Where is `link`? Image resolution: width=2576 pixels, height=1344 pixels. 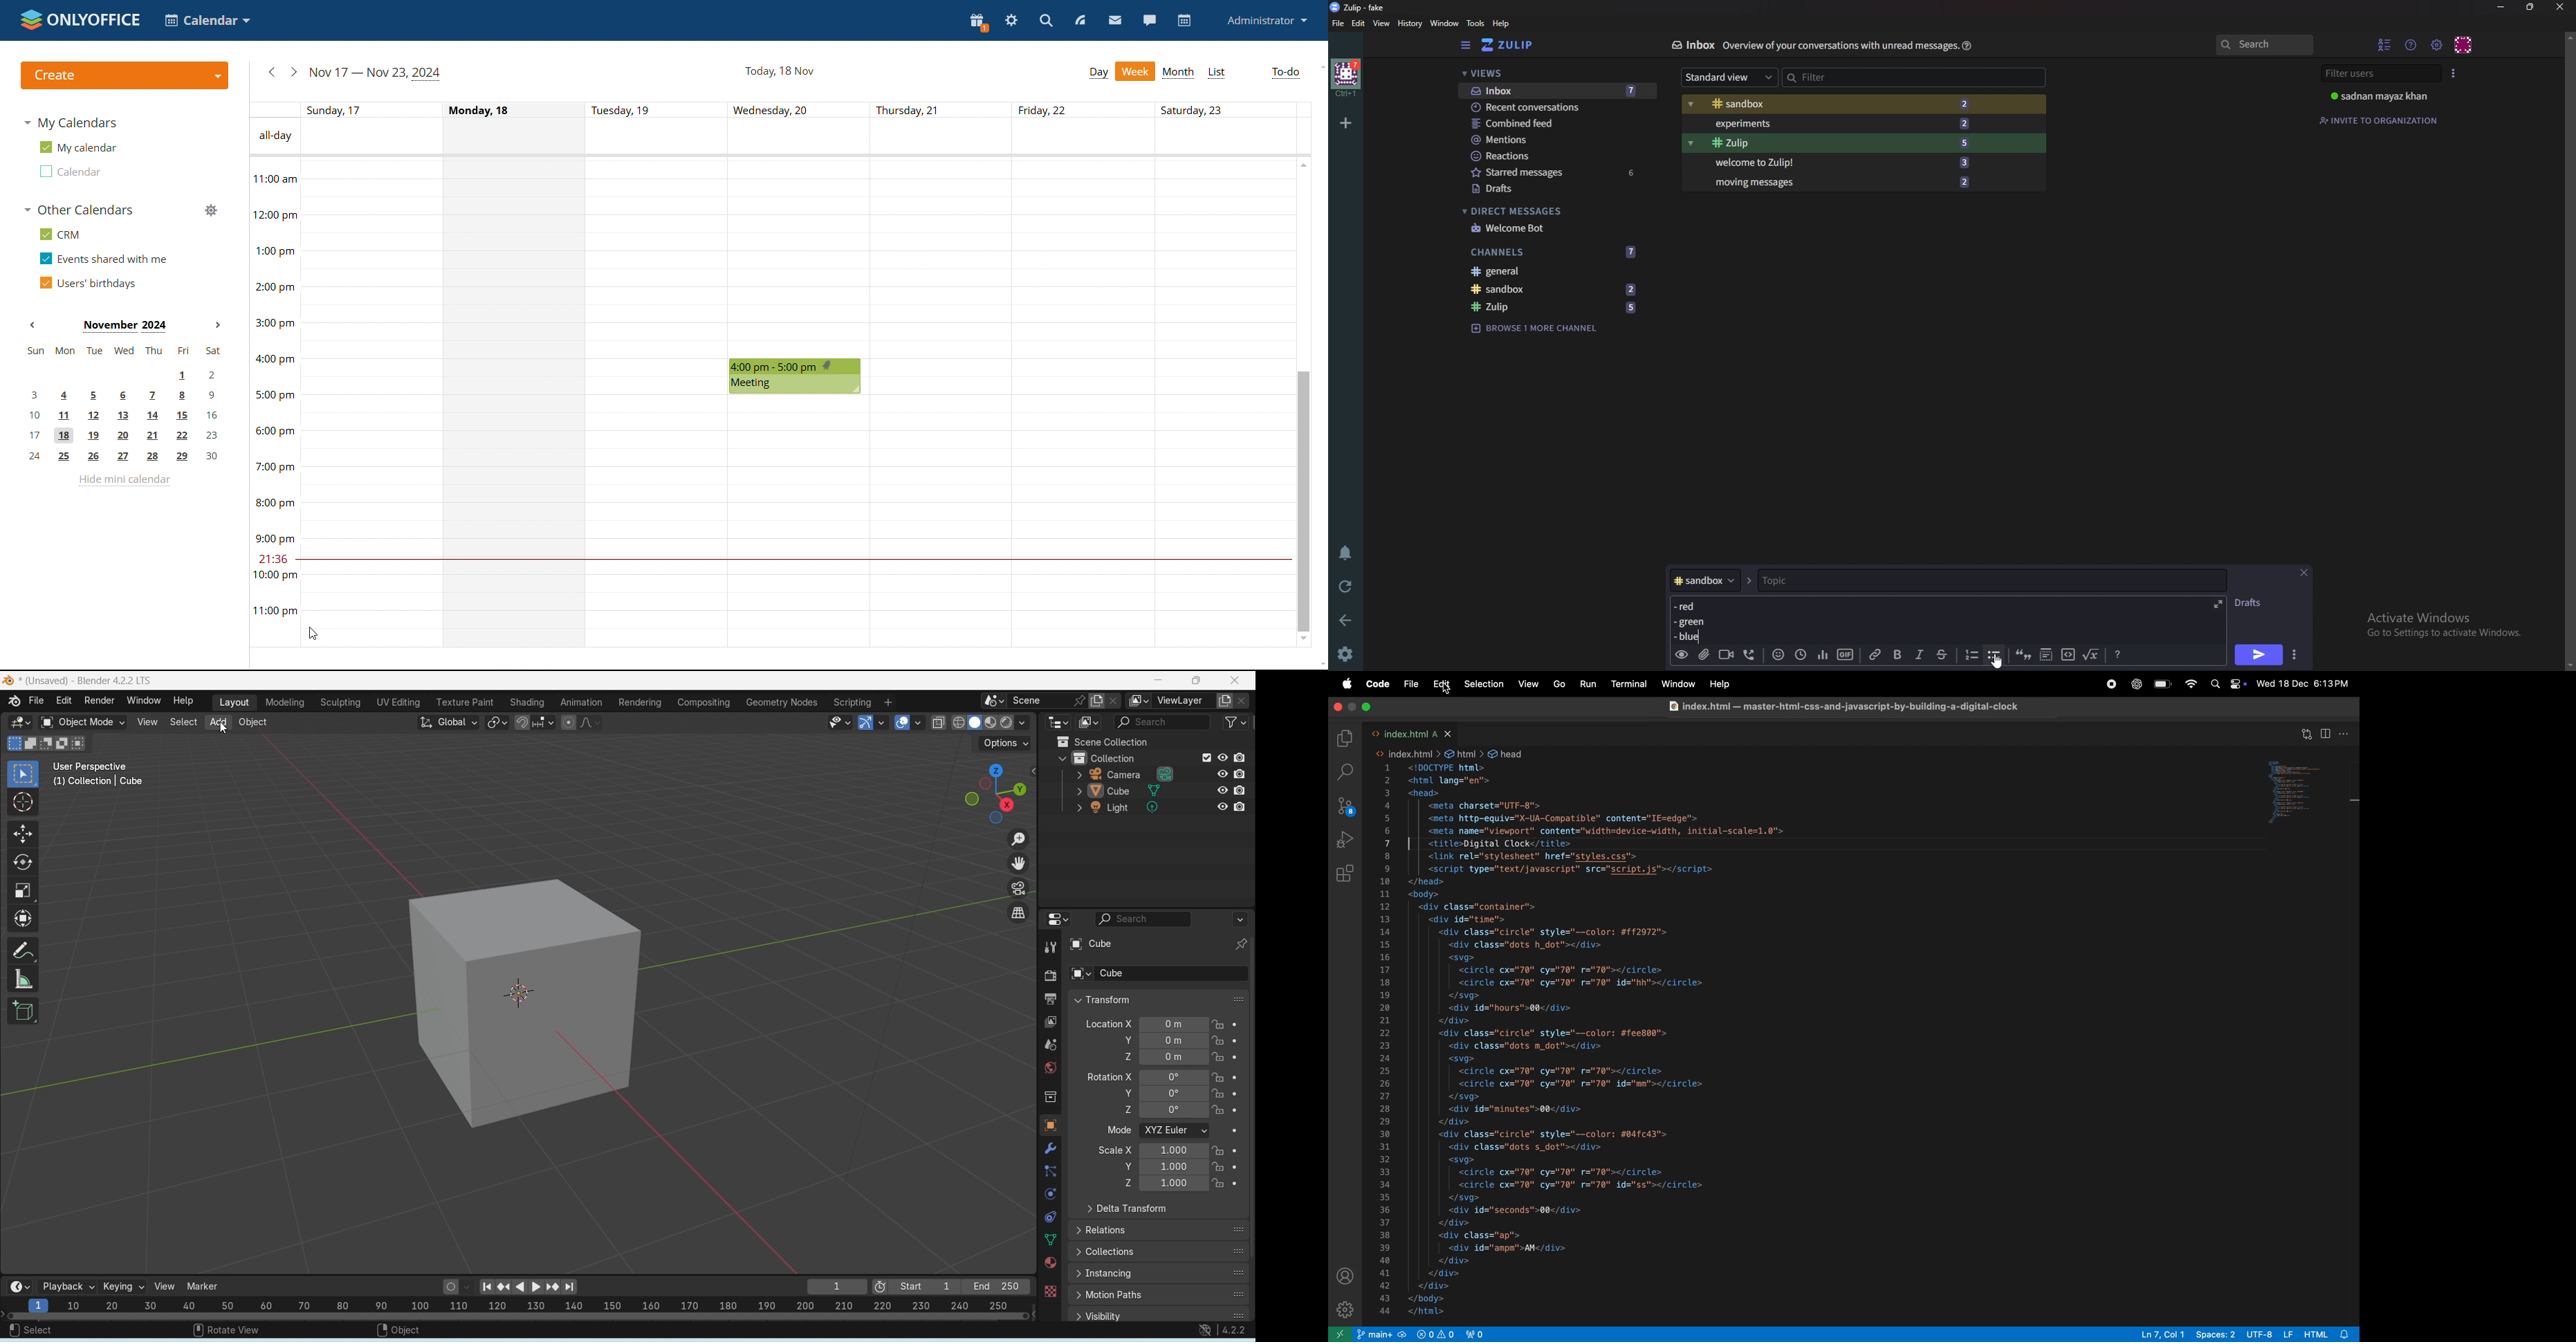
link is located at coordinates (1878, 655).